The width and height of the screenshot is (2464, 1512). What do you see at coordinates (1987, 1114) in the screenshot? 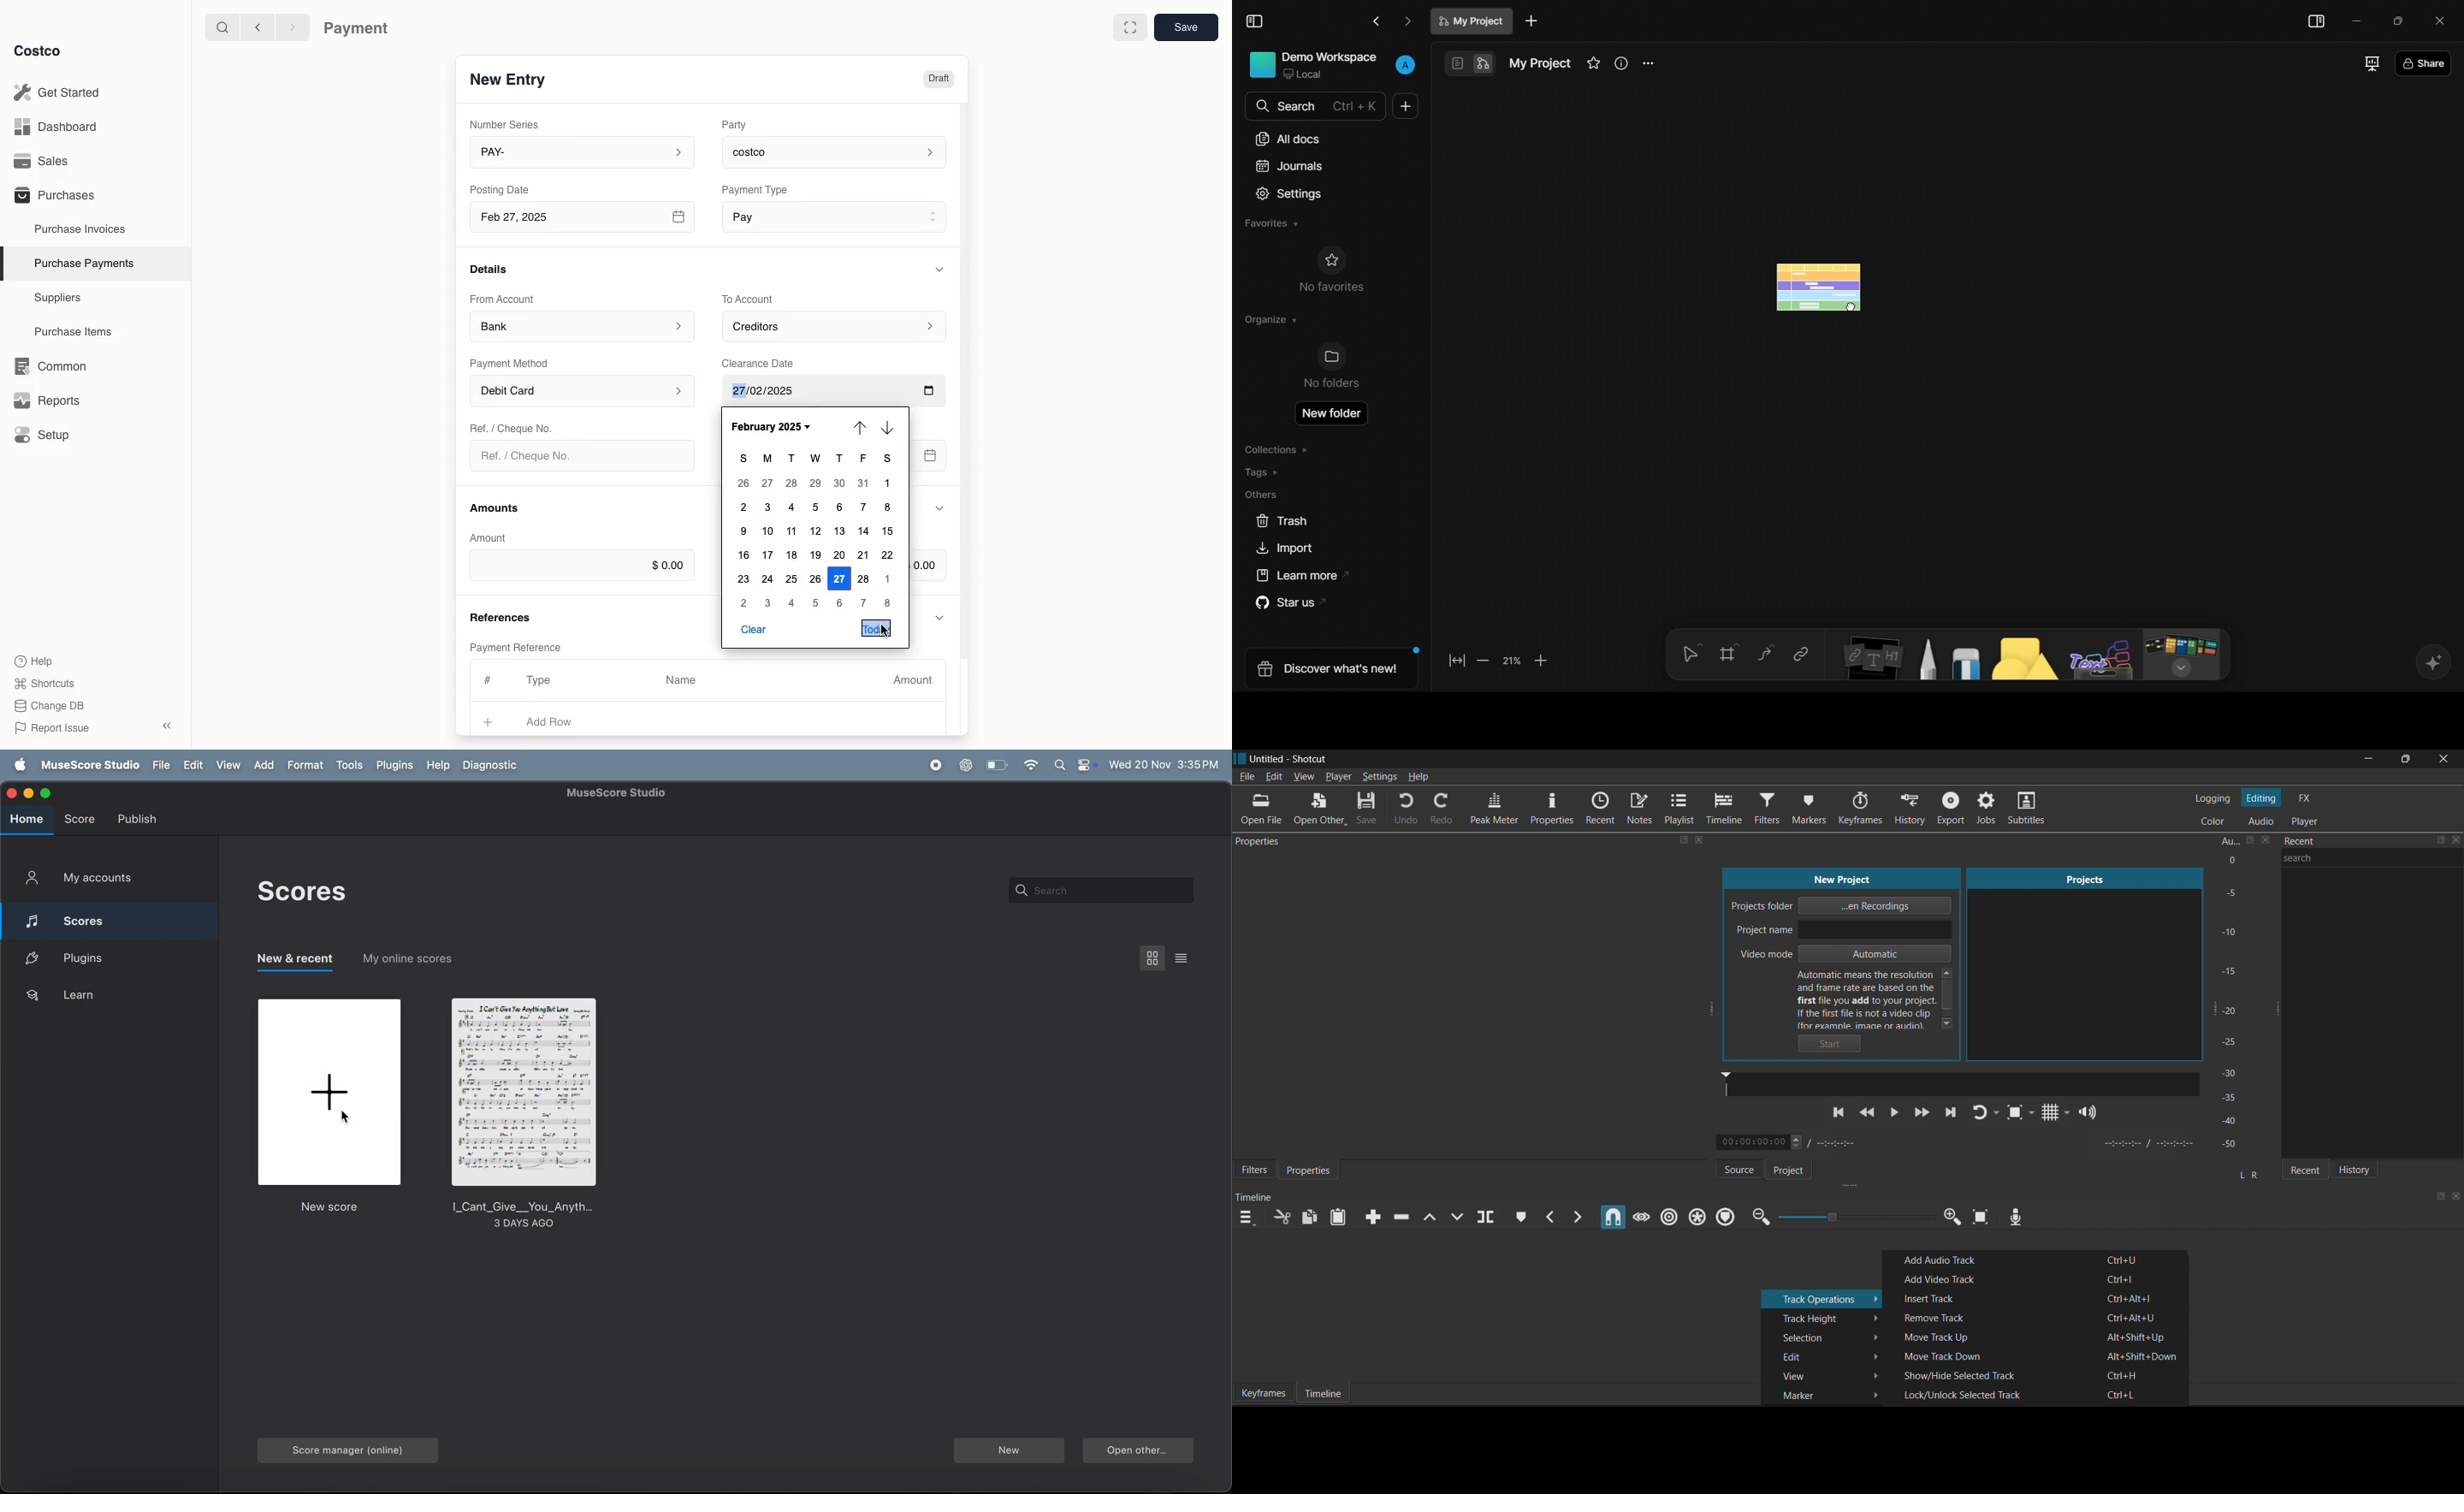
I see `Player Looping` at bounding box center [1987, 1114].